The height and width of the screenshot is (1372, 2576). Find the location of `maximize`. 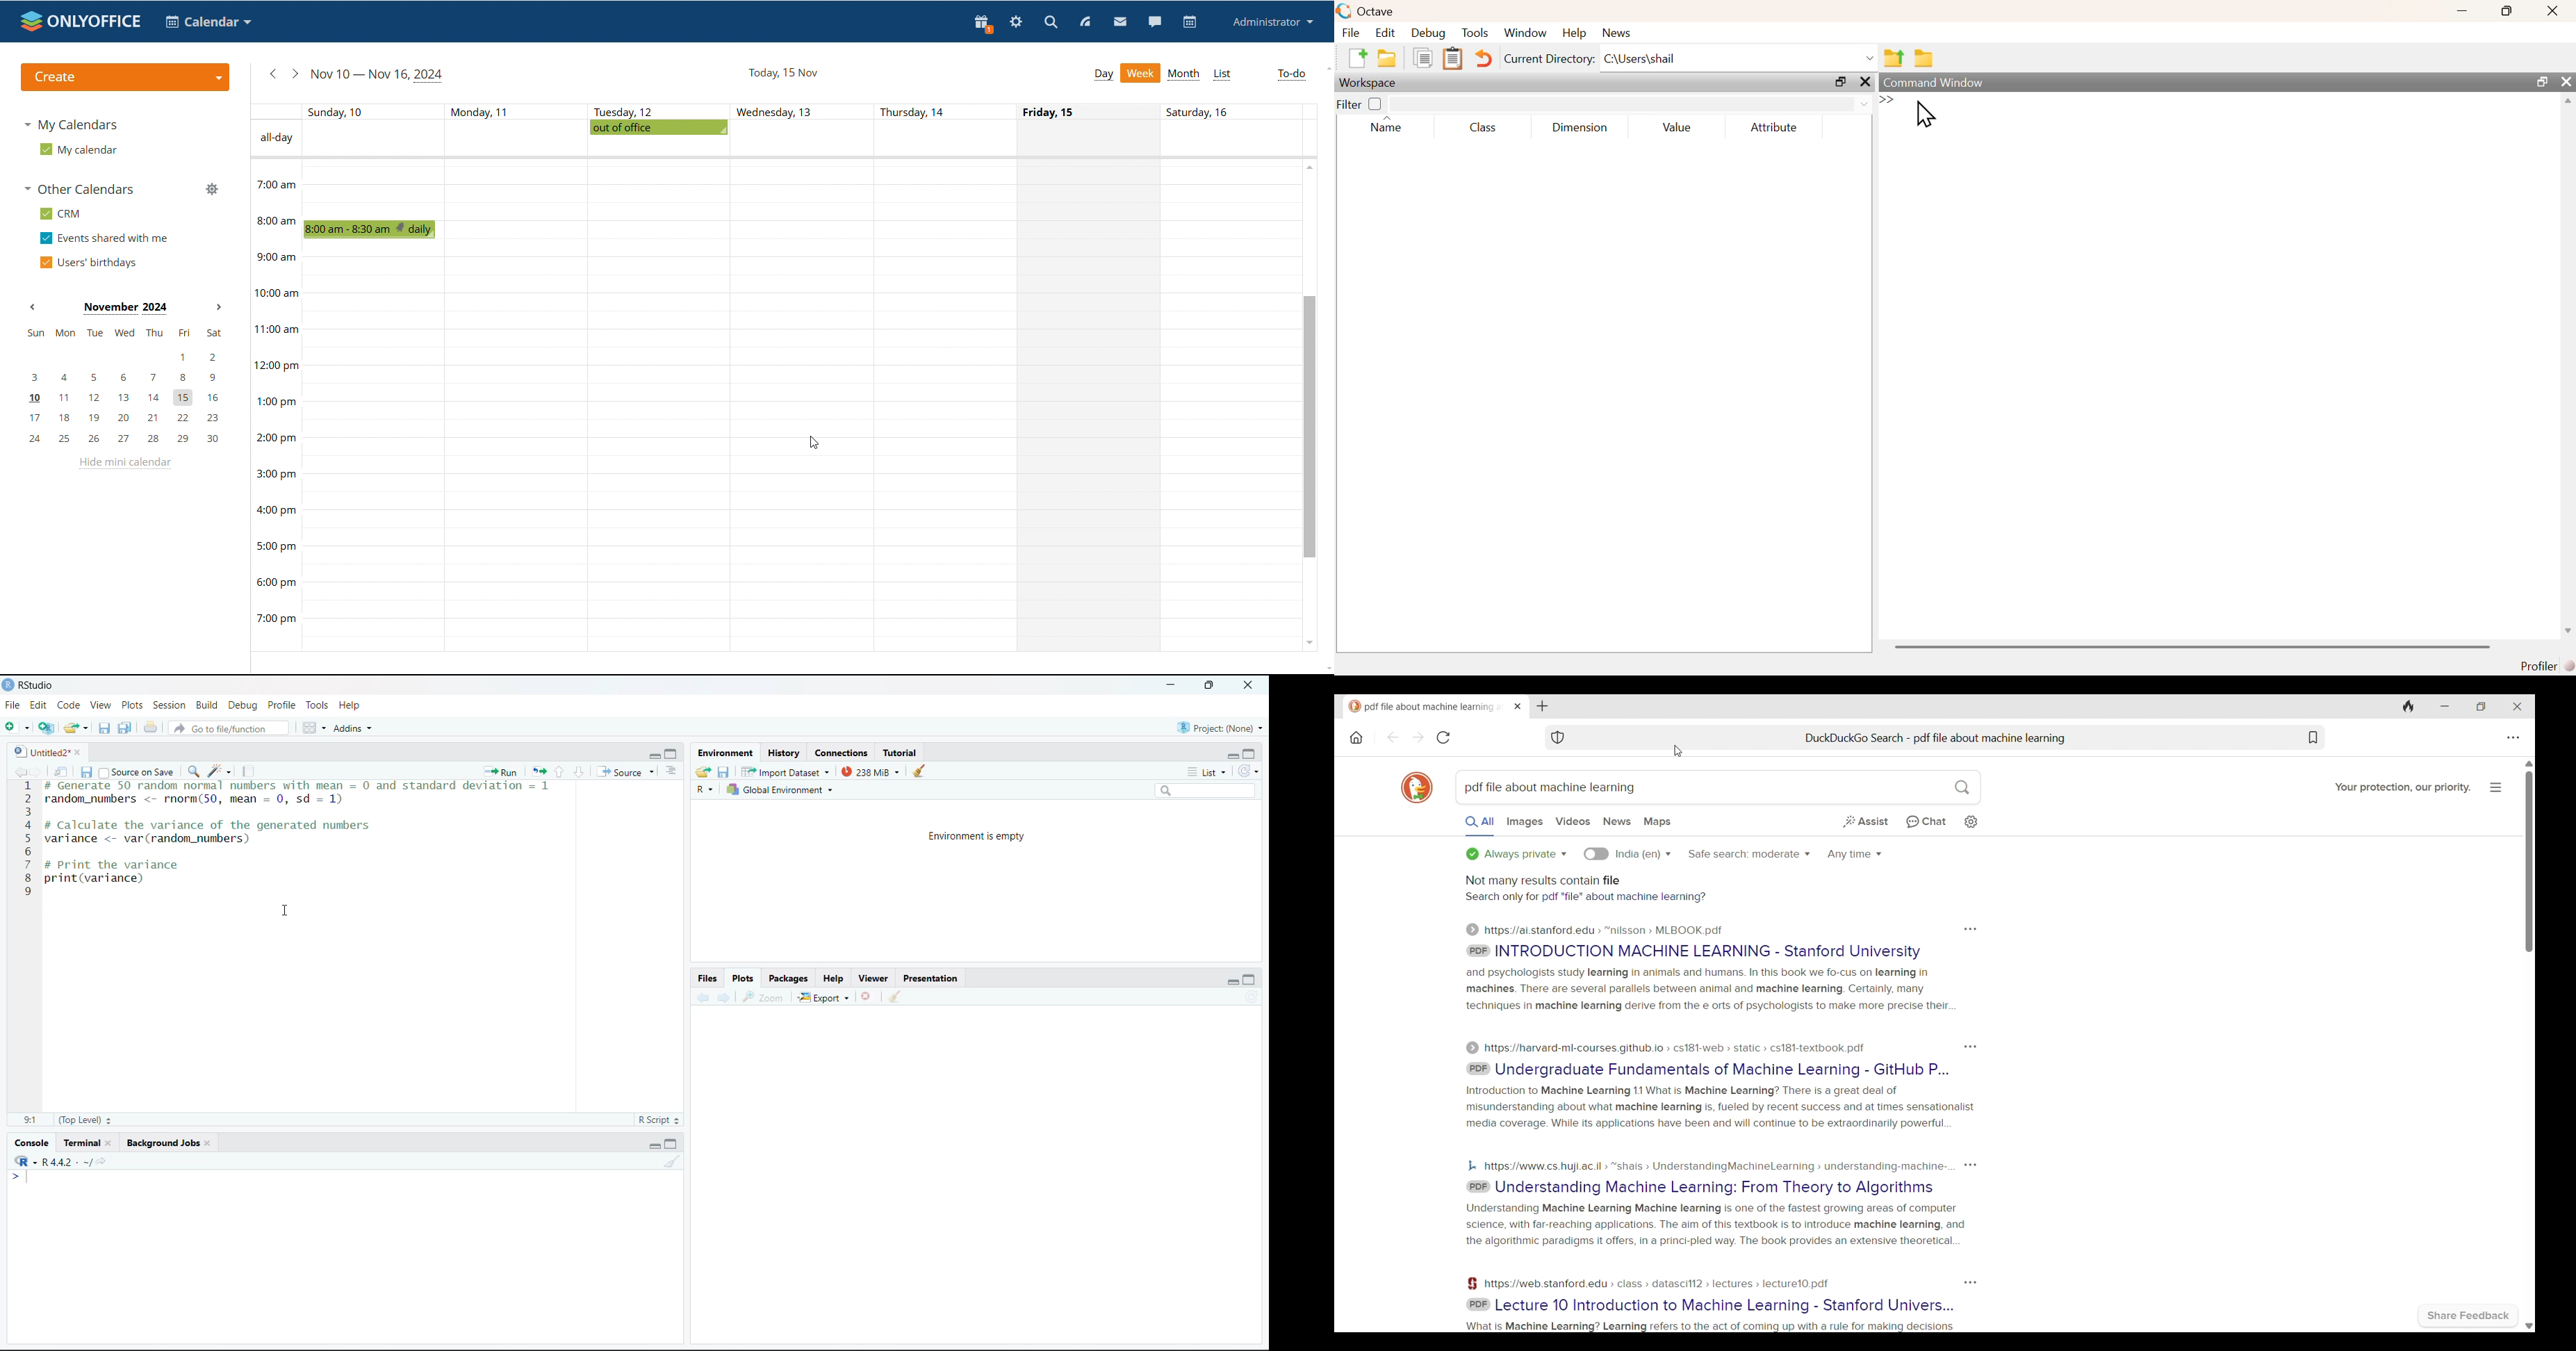

maximize is located at coordinates (672, 1144).